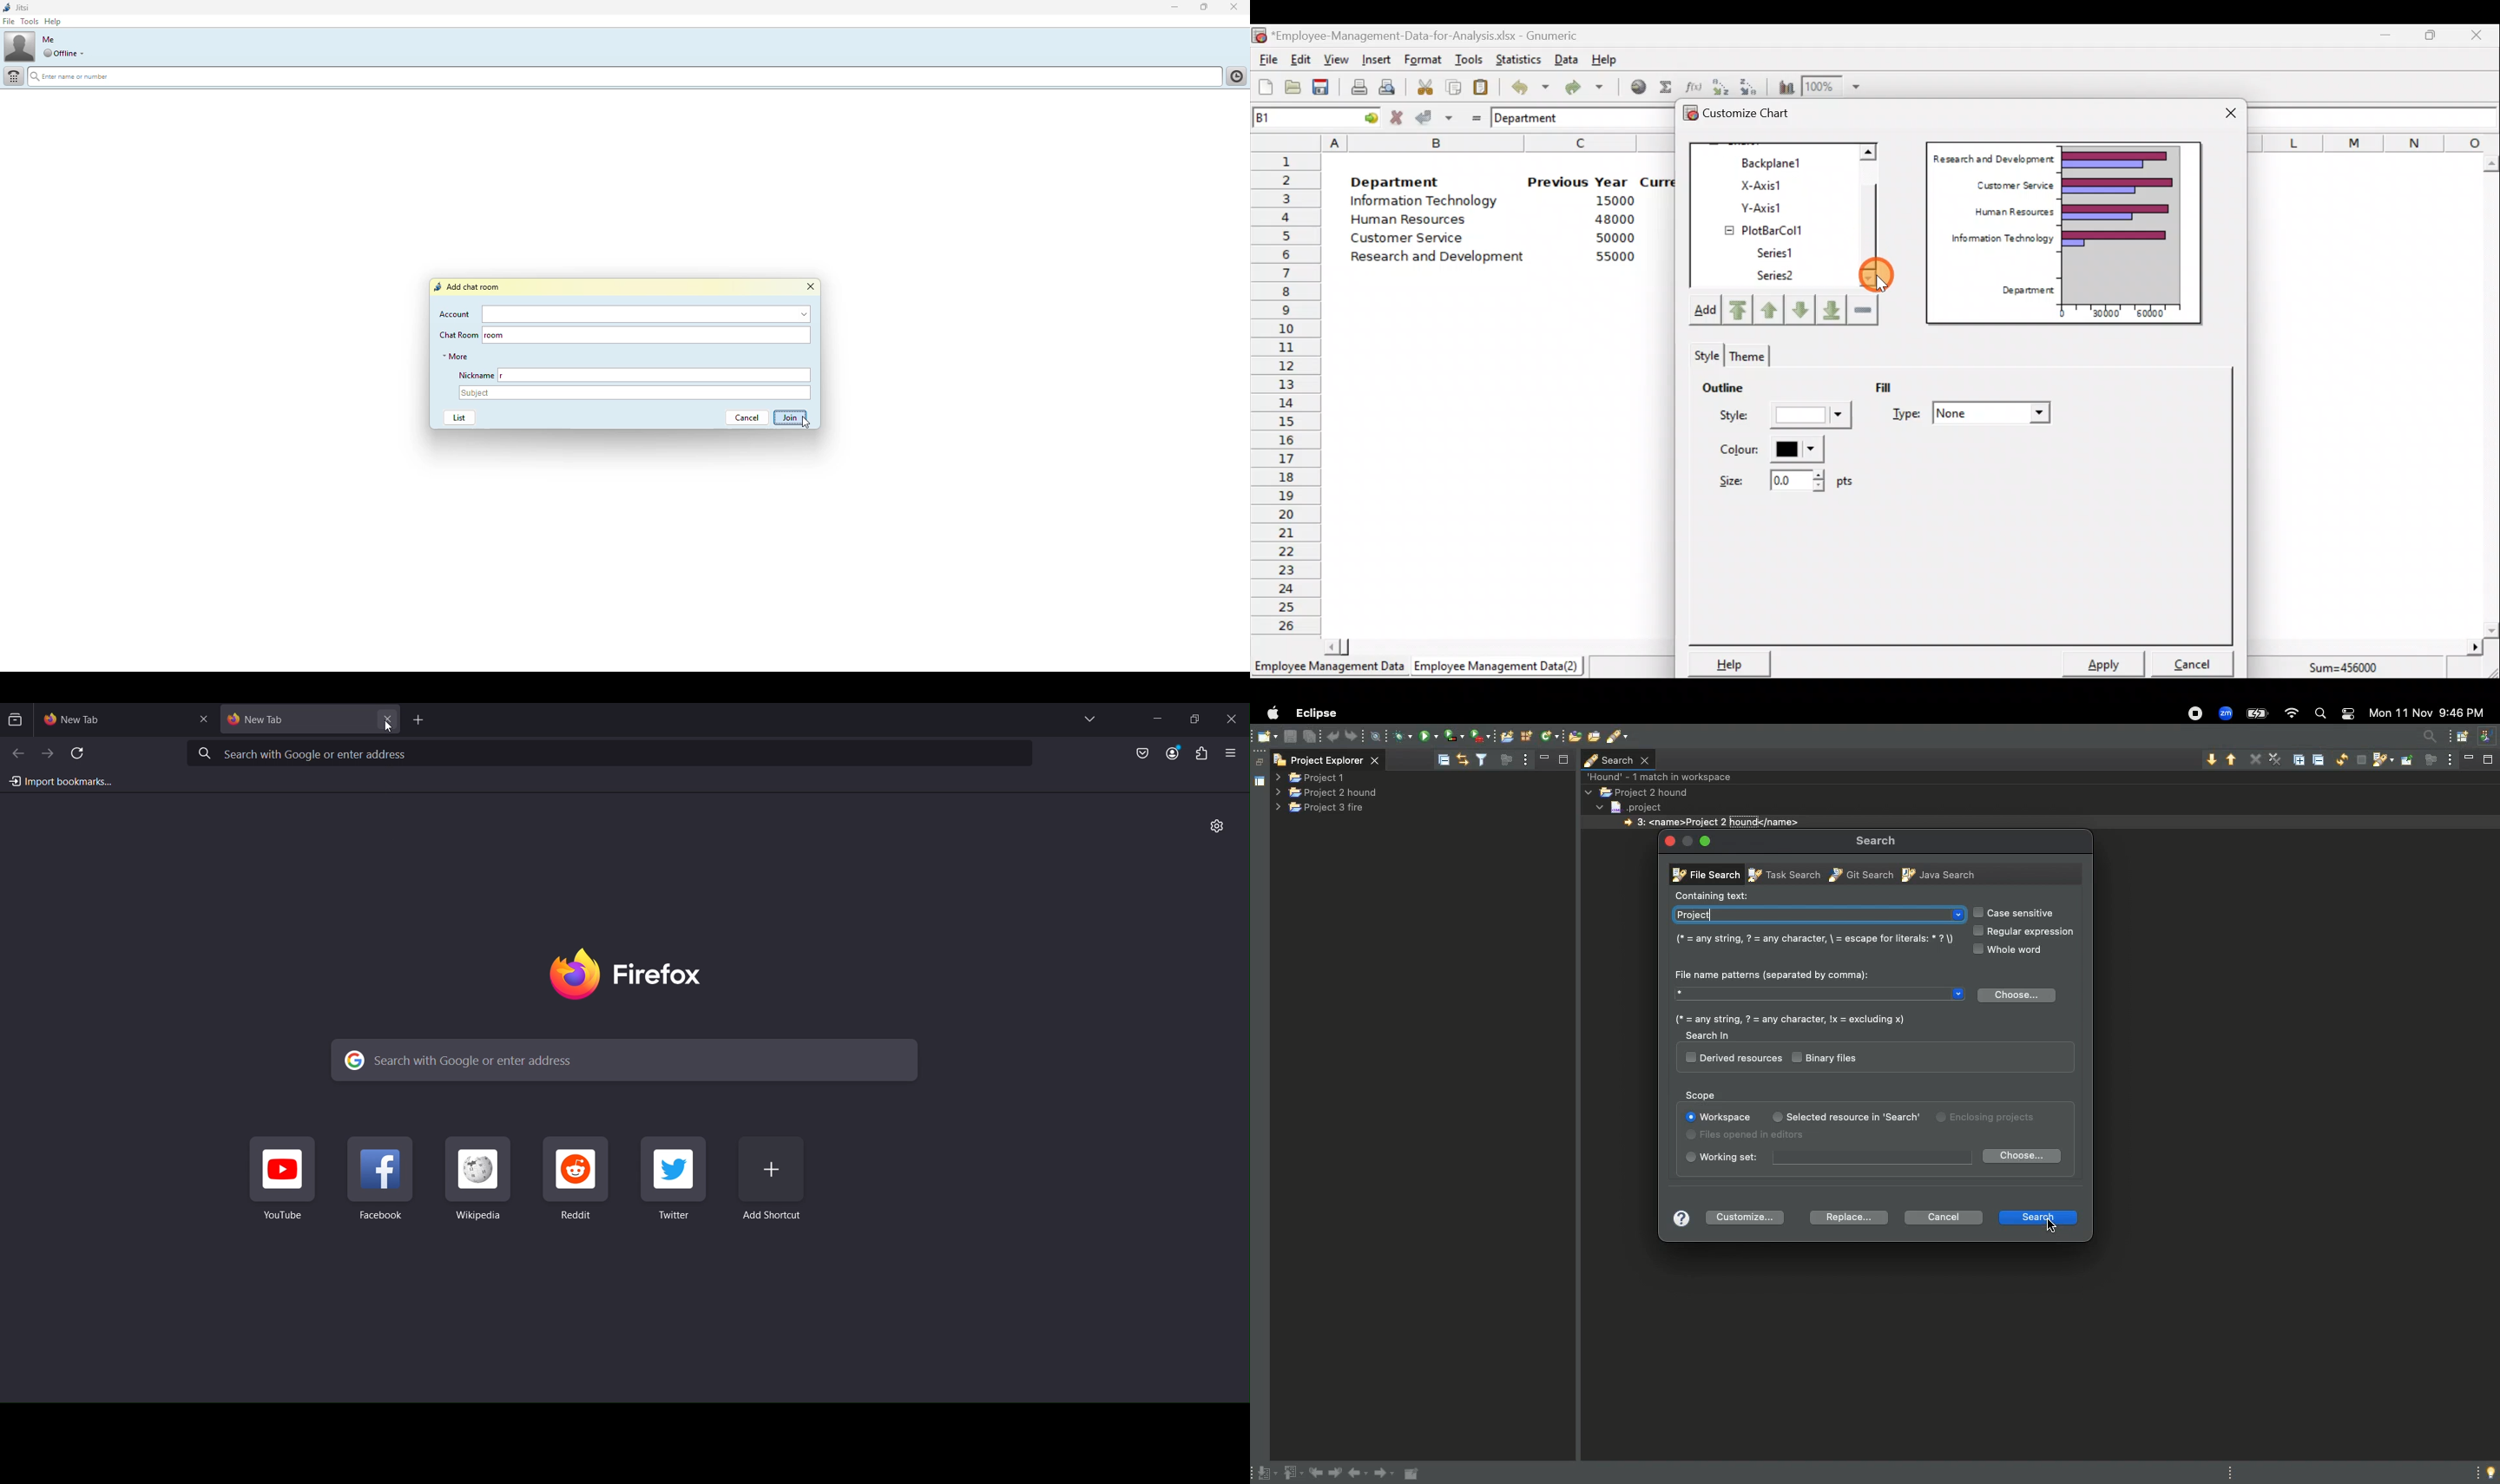 The height and width of the screenshot is (1484, 2520). Describe the element at coordinates (1783, 87) in the screenshot. I see `Insert a chart` at that location.